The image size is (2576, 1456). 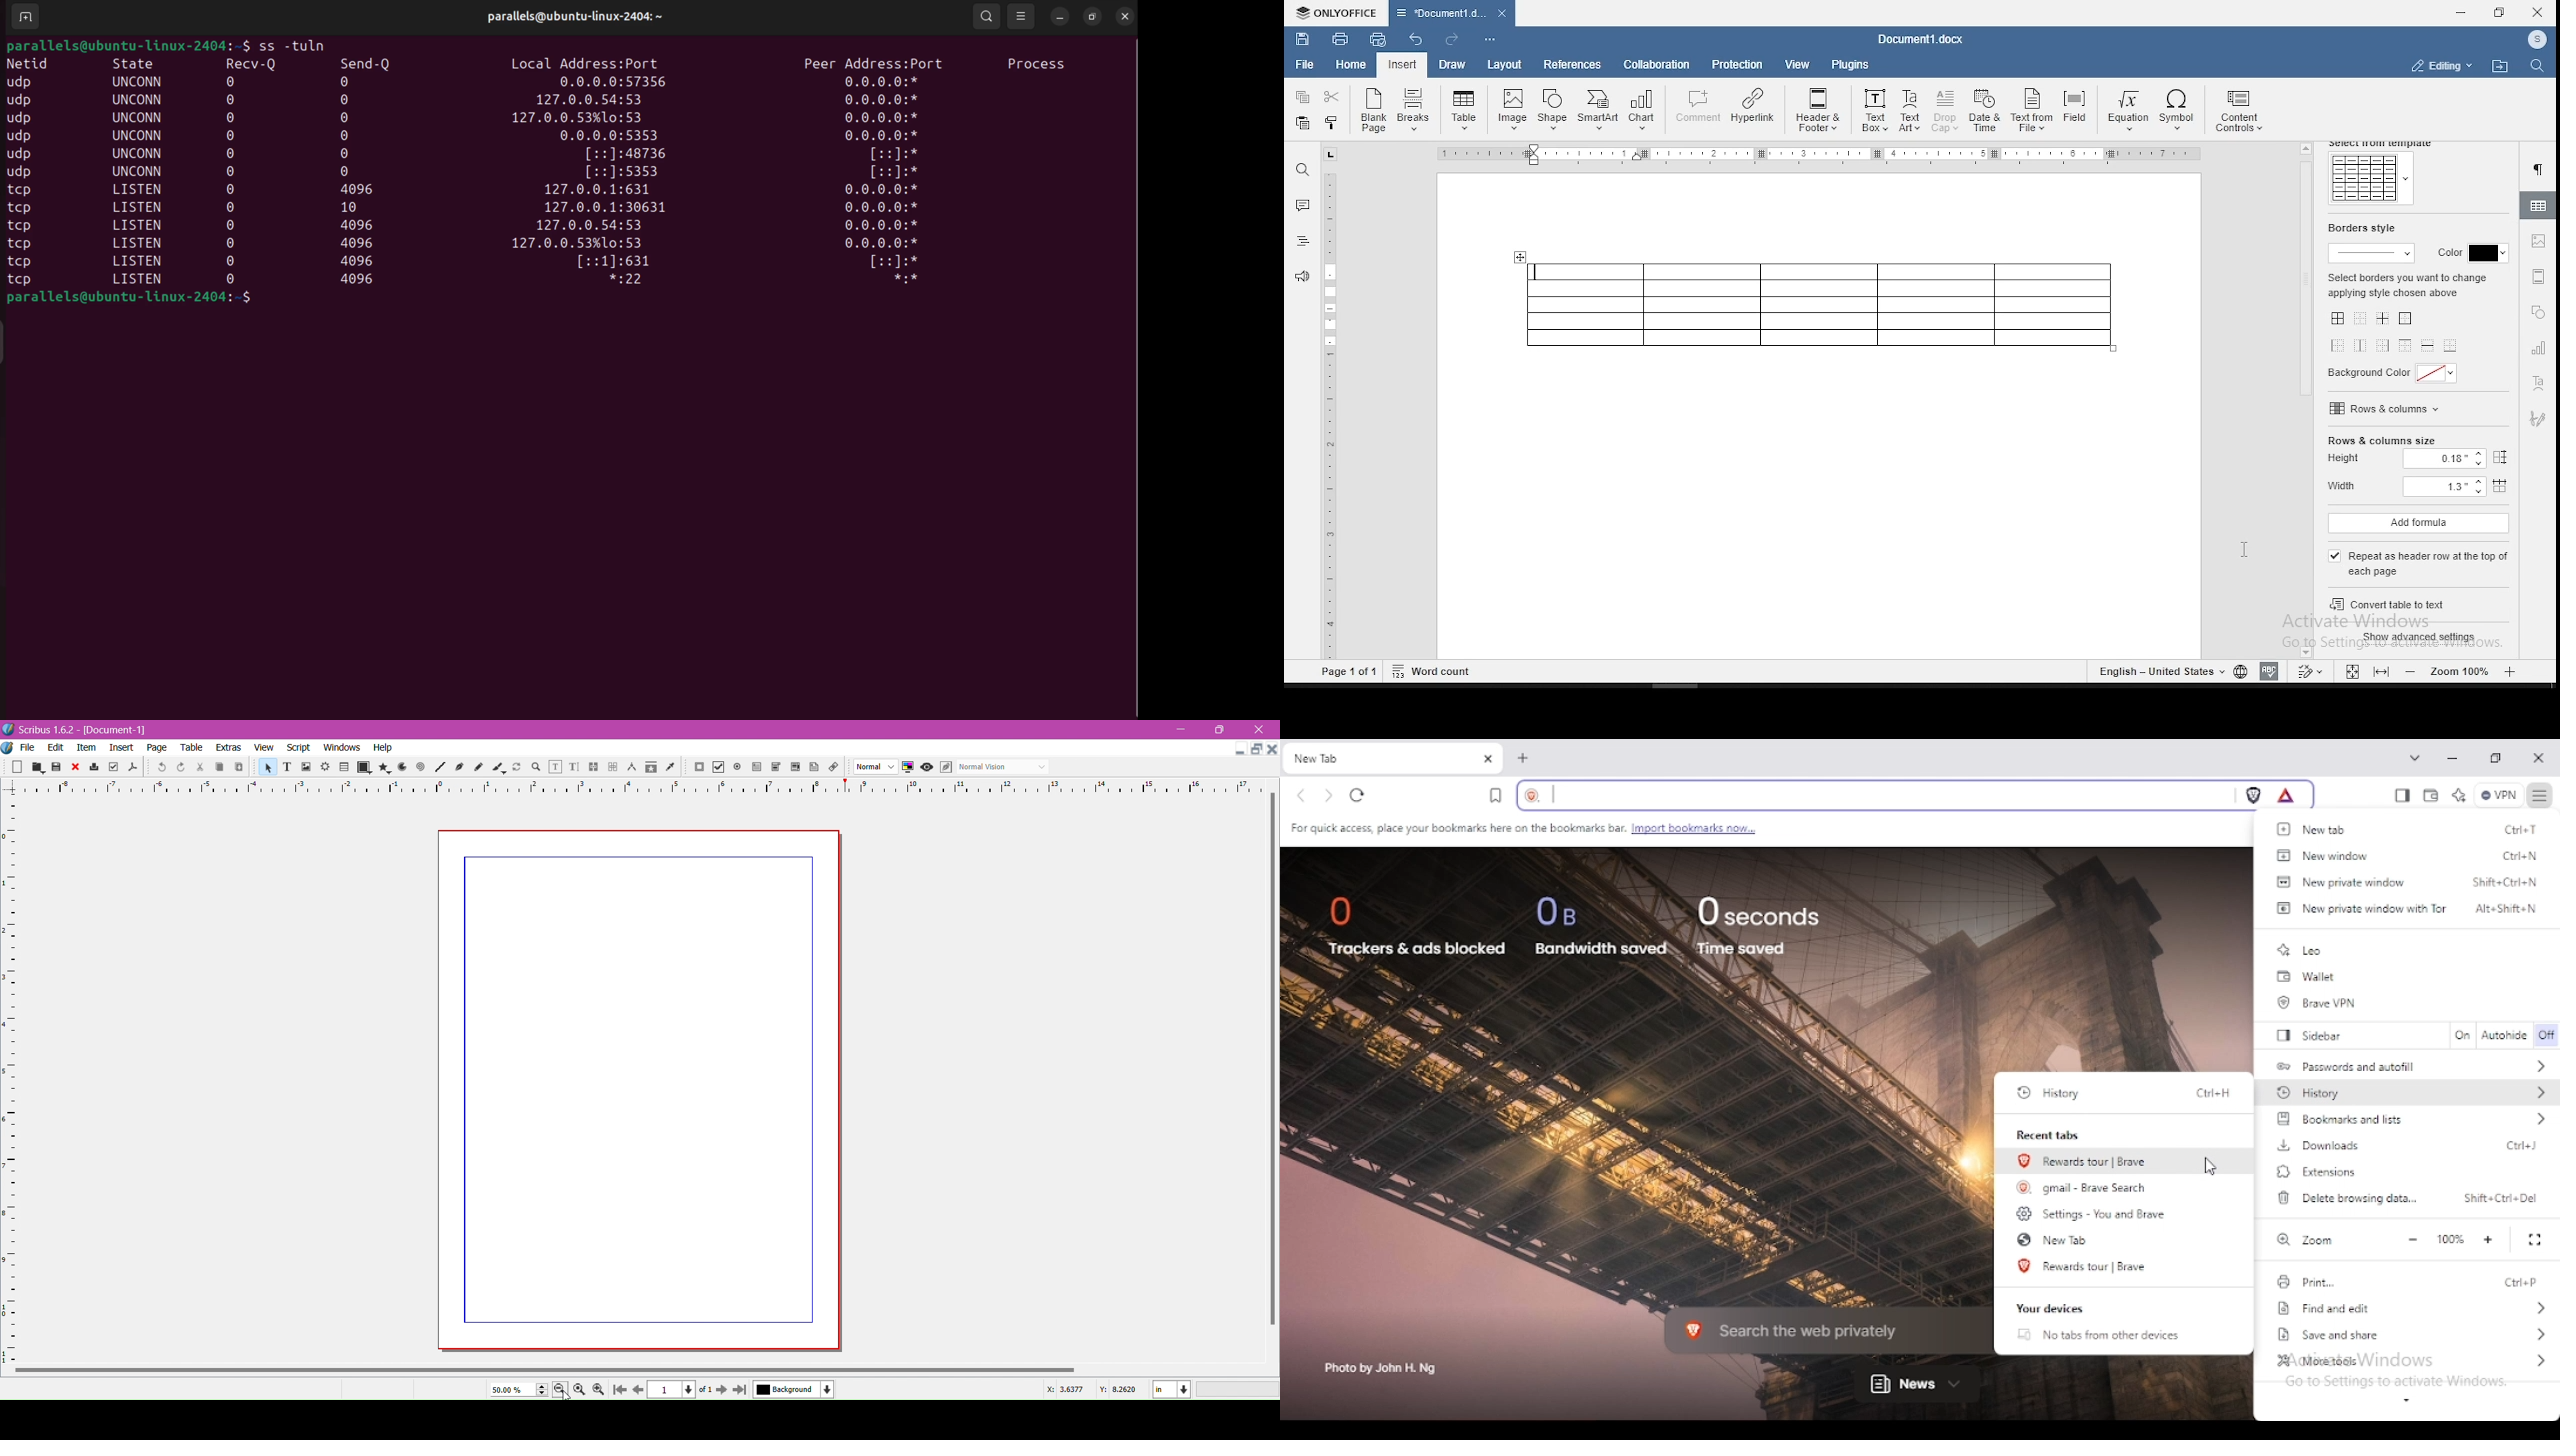 I want to click on table properties, so click(x=2539, y=205).